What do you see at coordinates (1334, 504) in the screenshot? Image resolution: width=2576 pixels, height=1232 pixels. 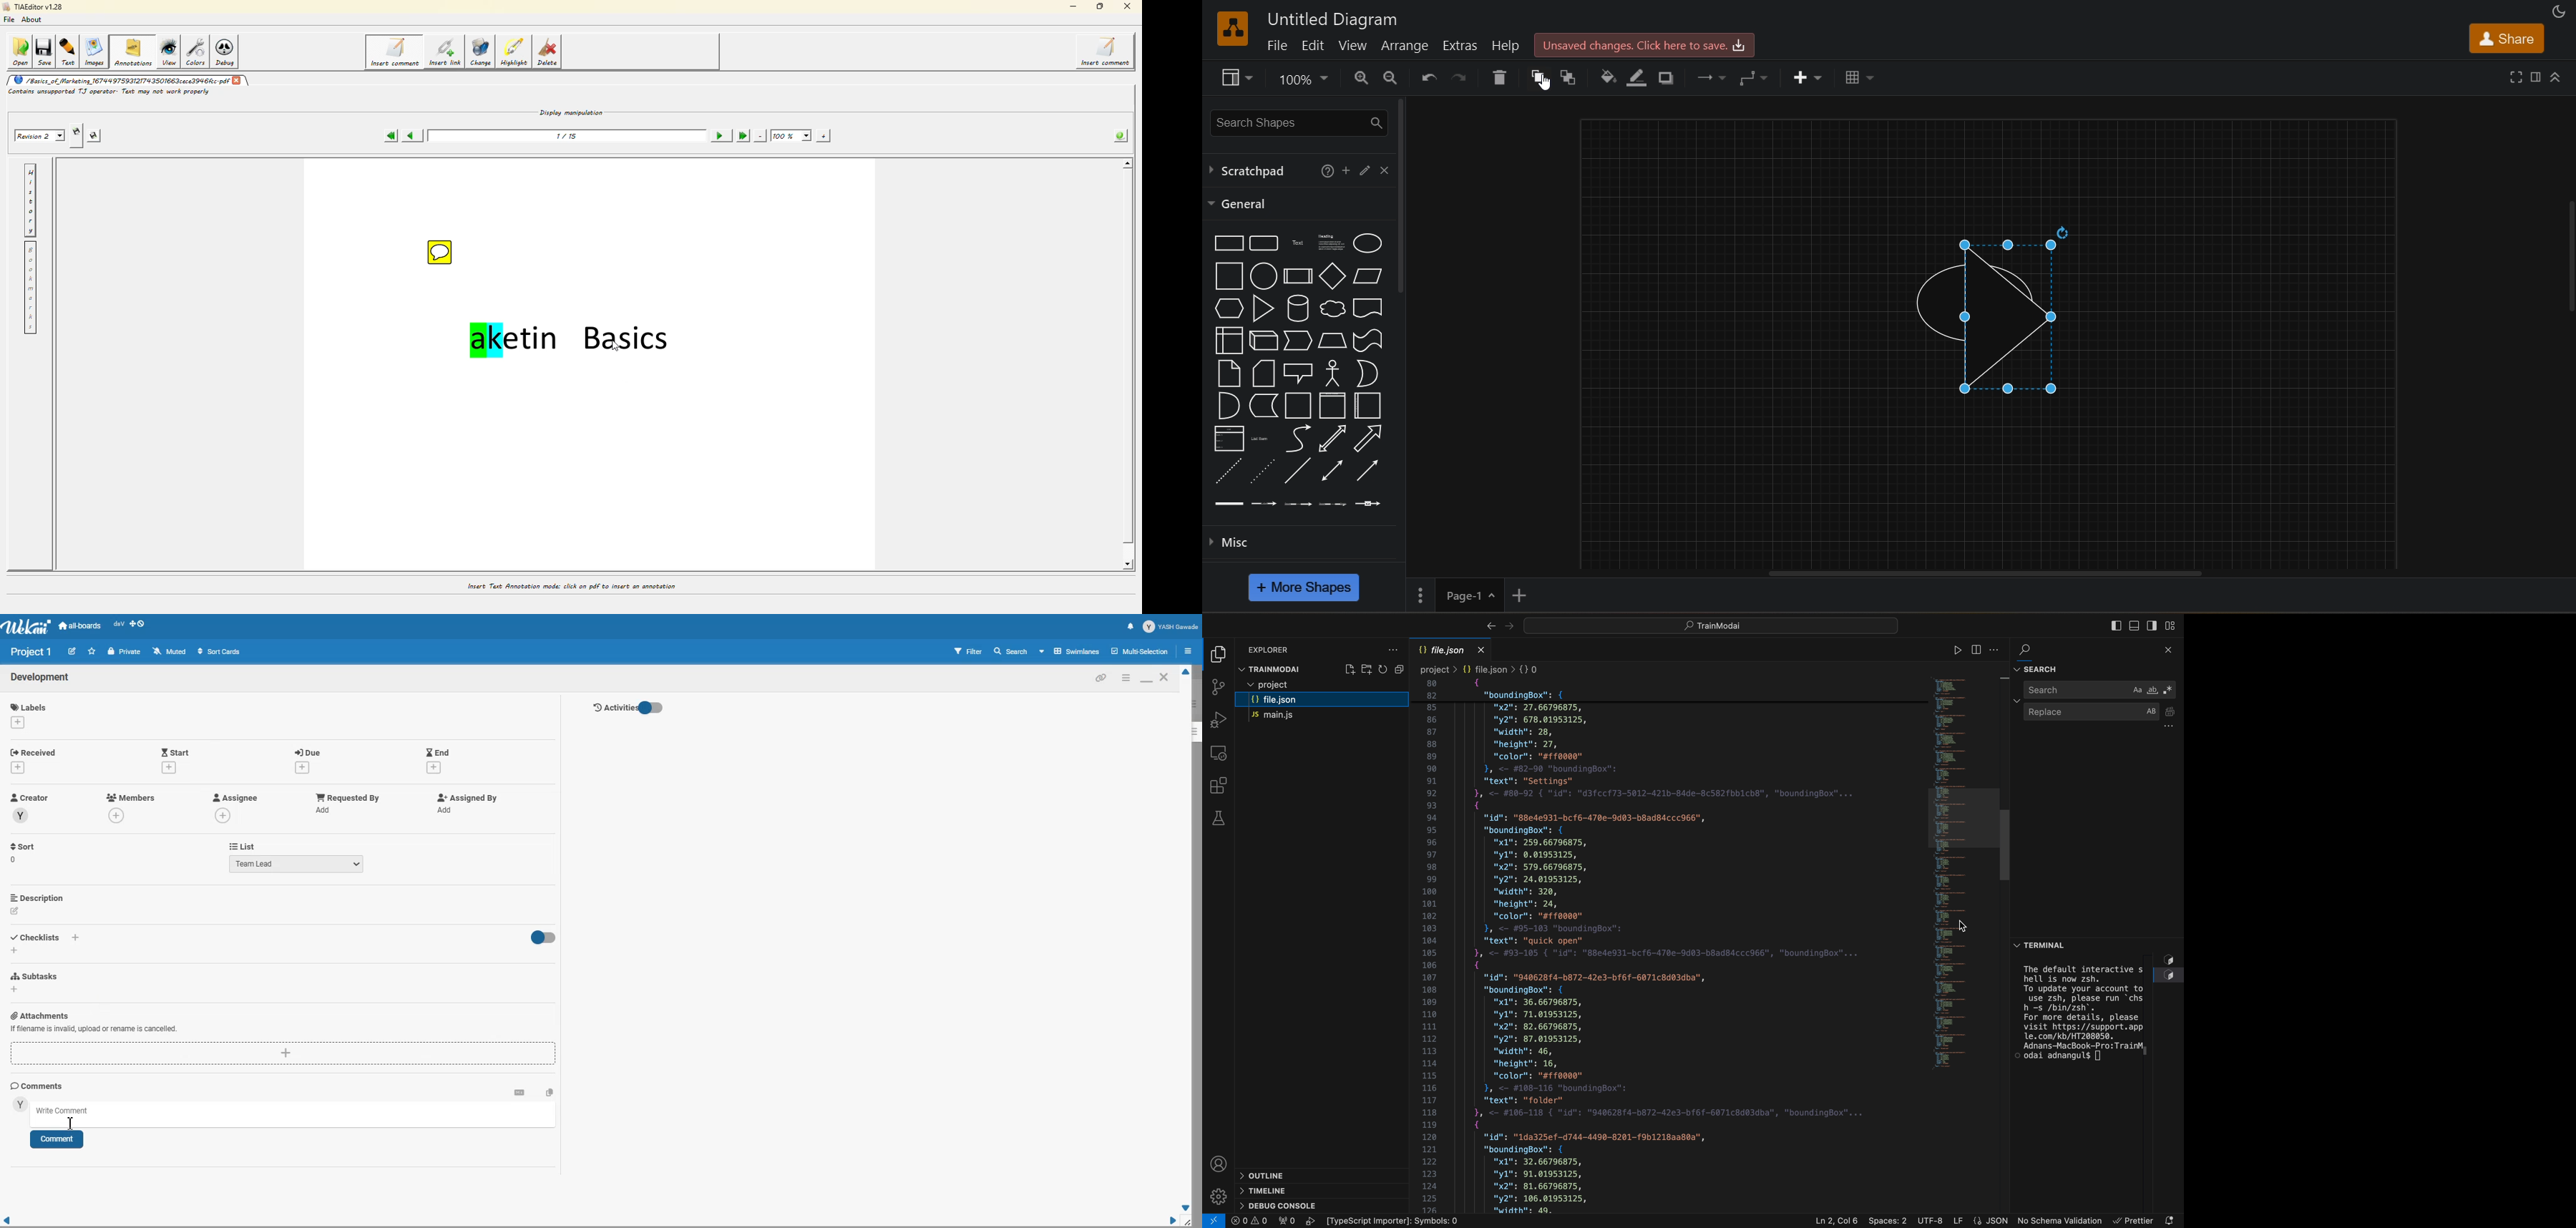 I see `connector with 3 label` at bounding box center [1334, 504].